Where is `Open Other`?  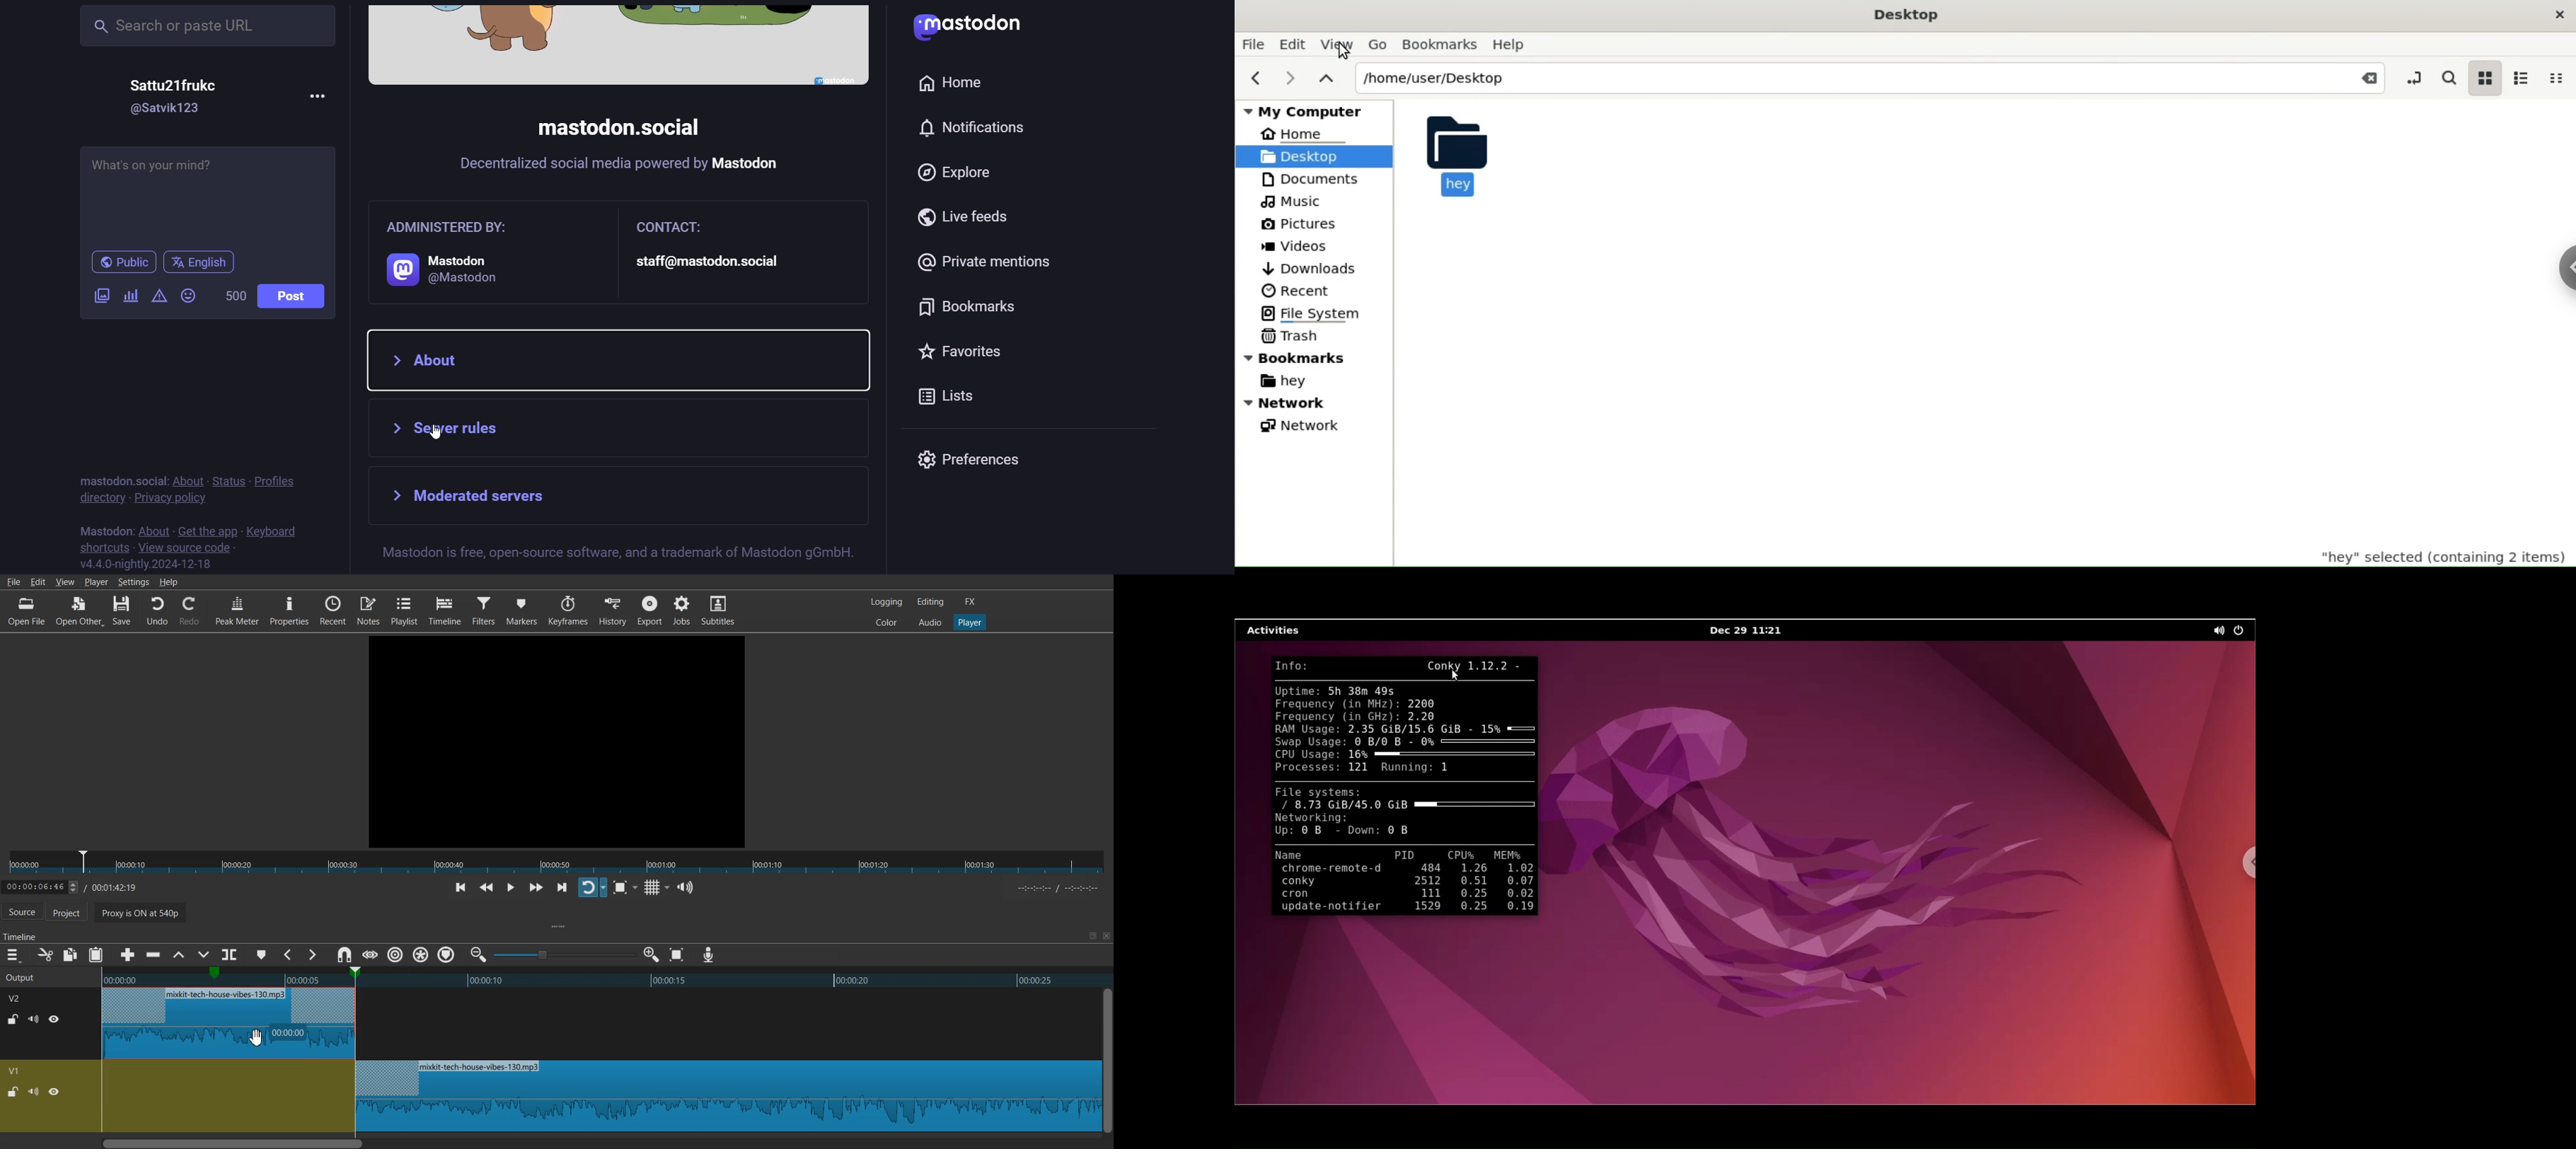 Open Other is located at coordinates (79, 612).